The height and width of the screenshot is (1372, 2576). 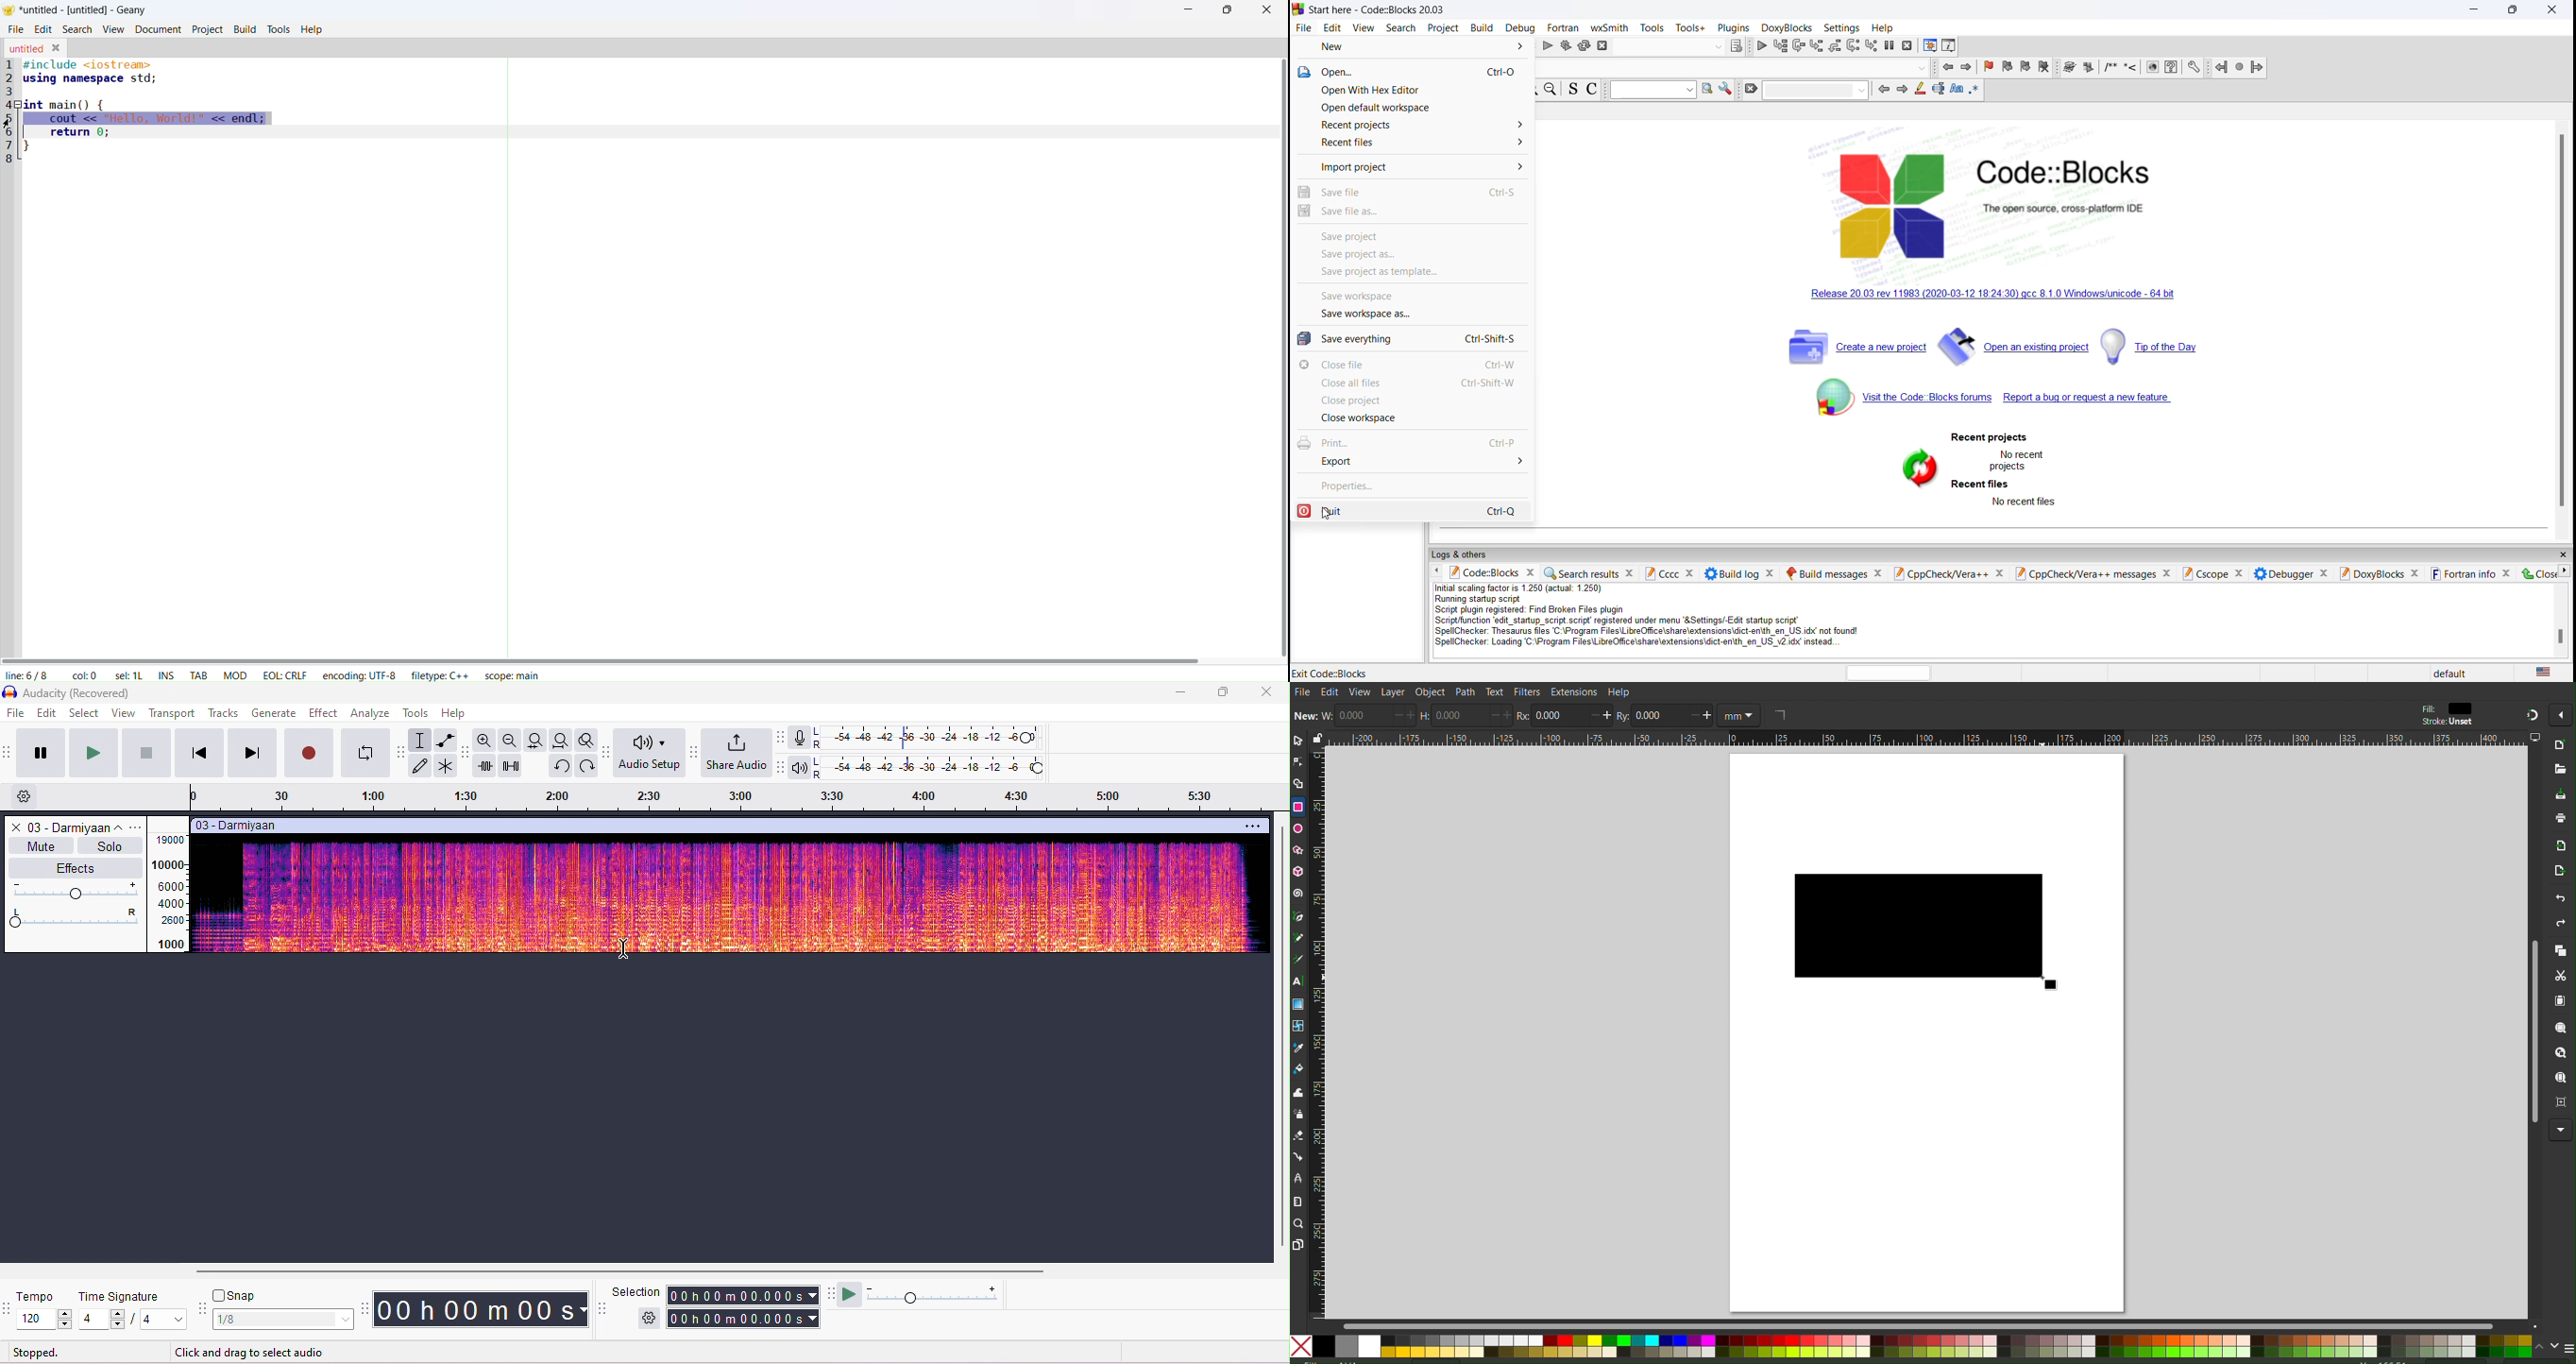 What do you see at coordinates (604, 752) in the screenshot?
I see `audio setup tool bar` at bounding box center [604, 752].